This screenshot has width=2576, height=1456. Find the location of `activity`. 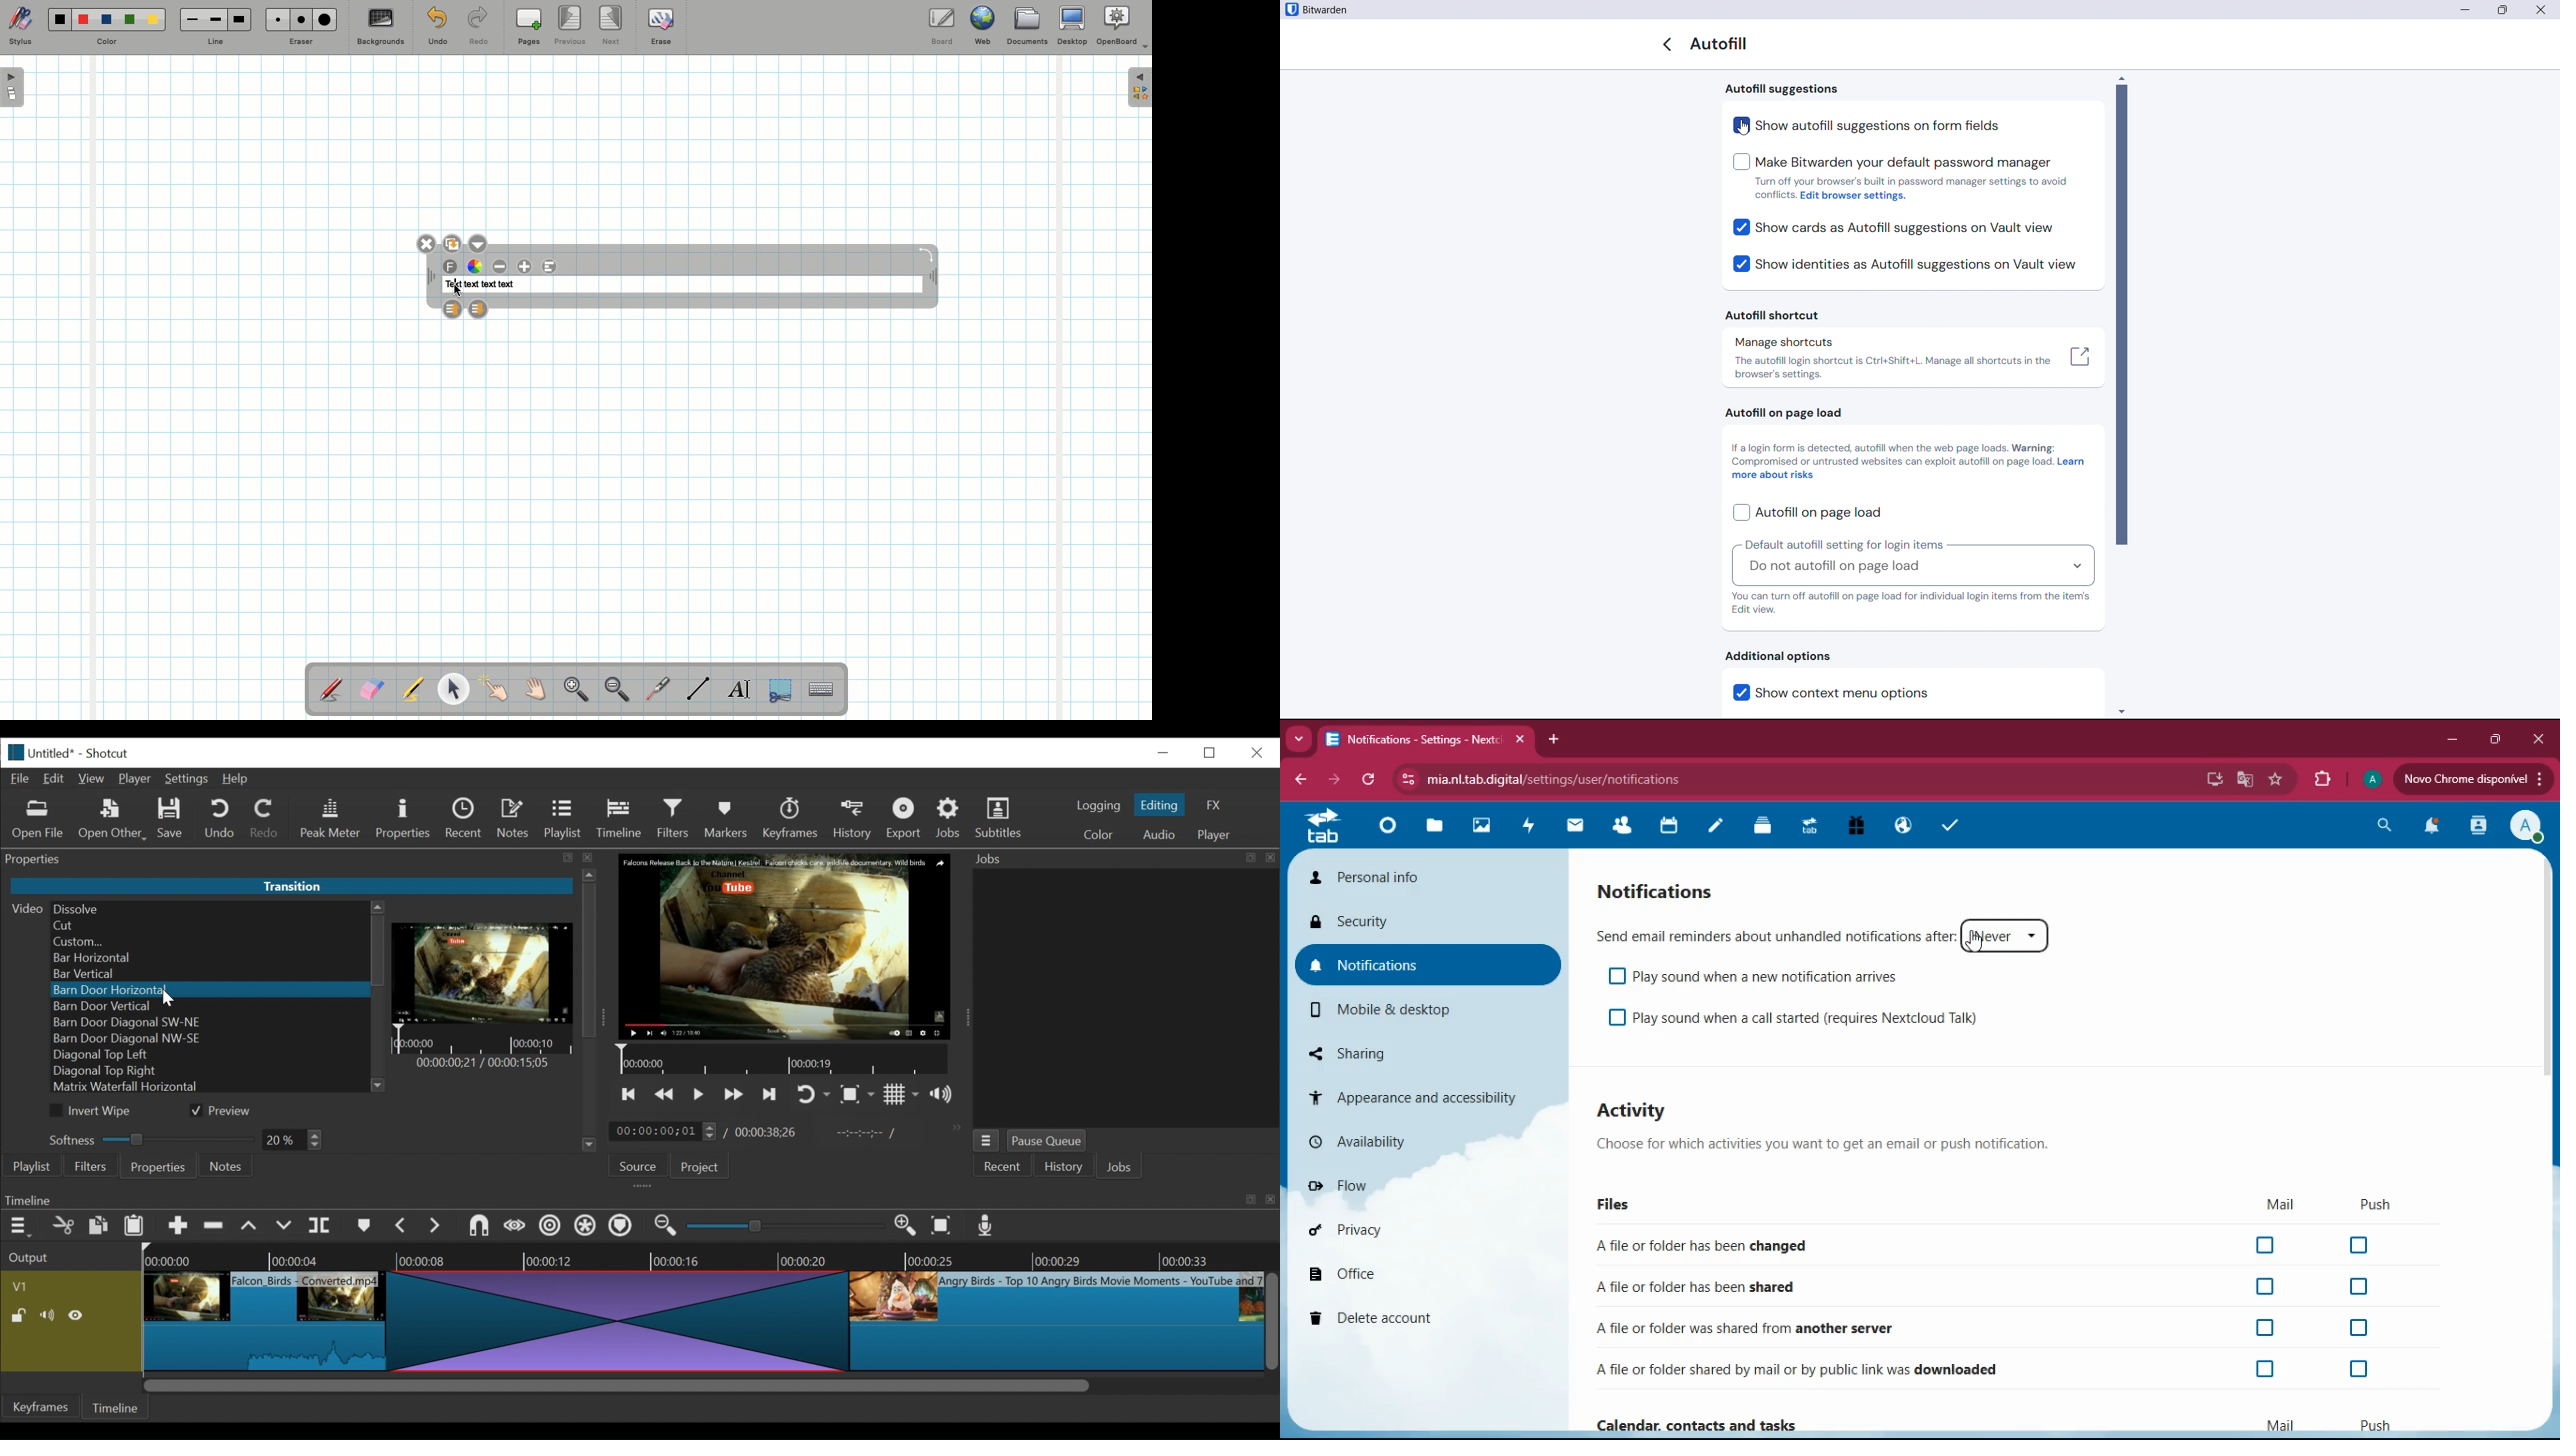

activity is located at coordinates (1640, 1113).